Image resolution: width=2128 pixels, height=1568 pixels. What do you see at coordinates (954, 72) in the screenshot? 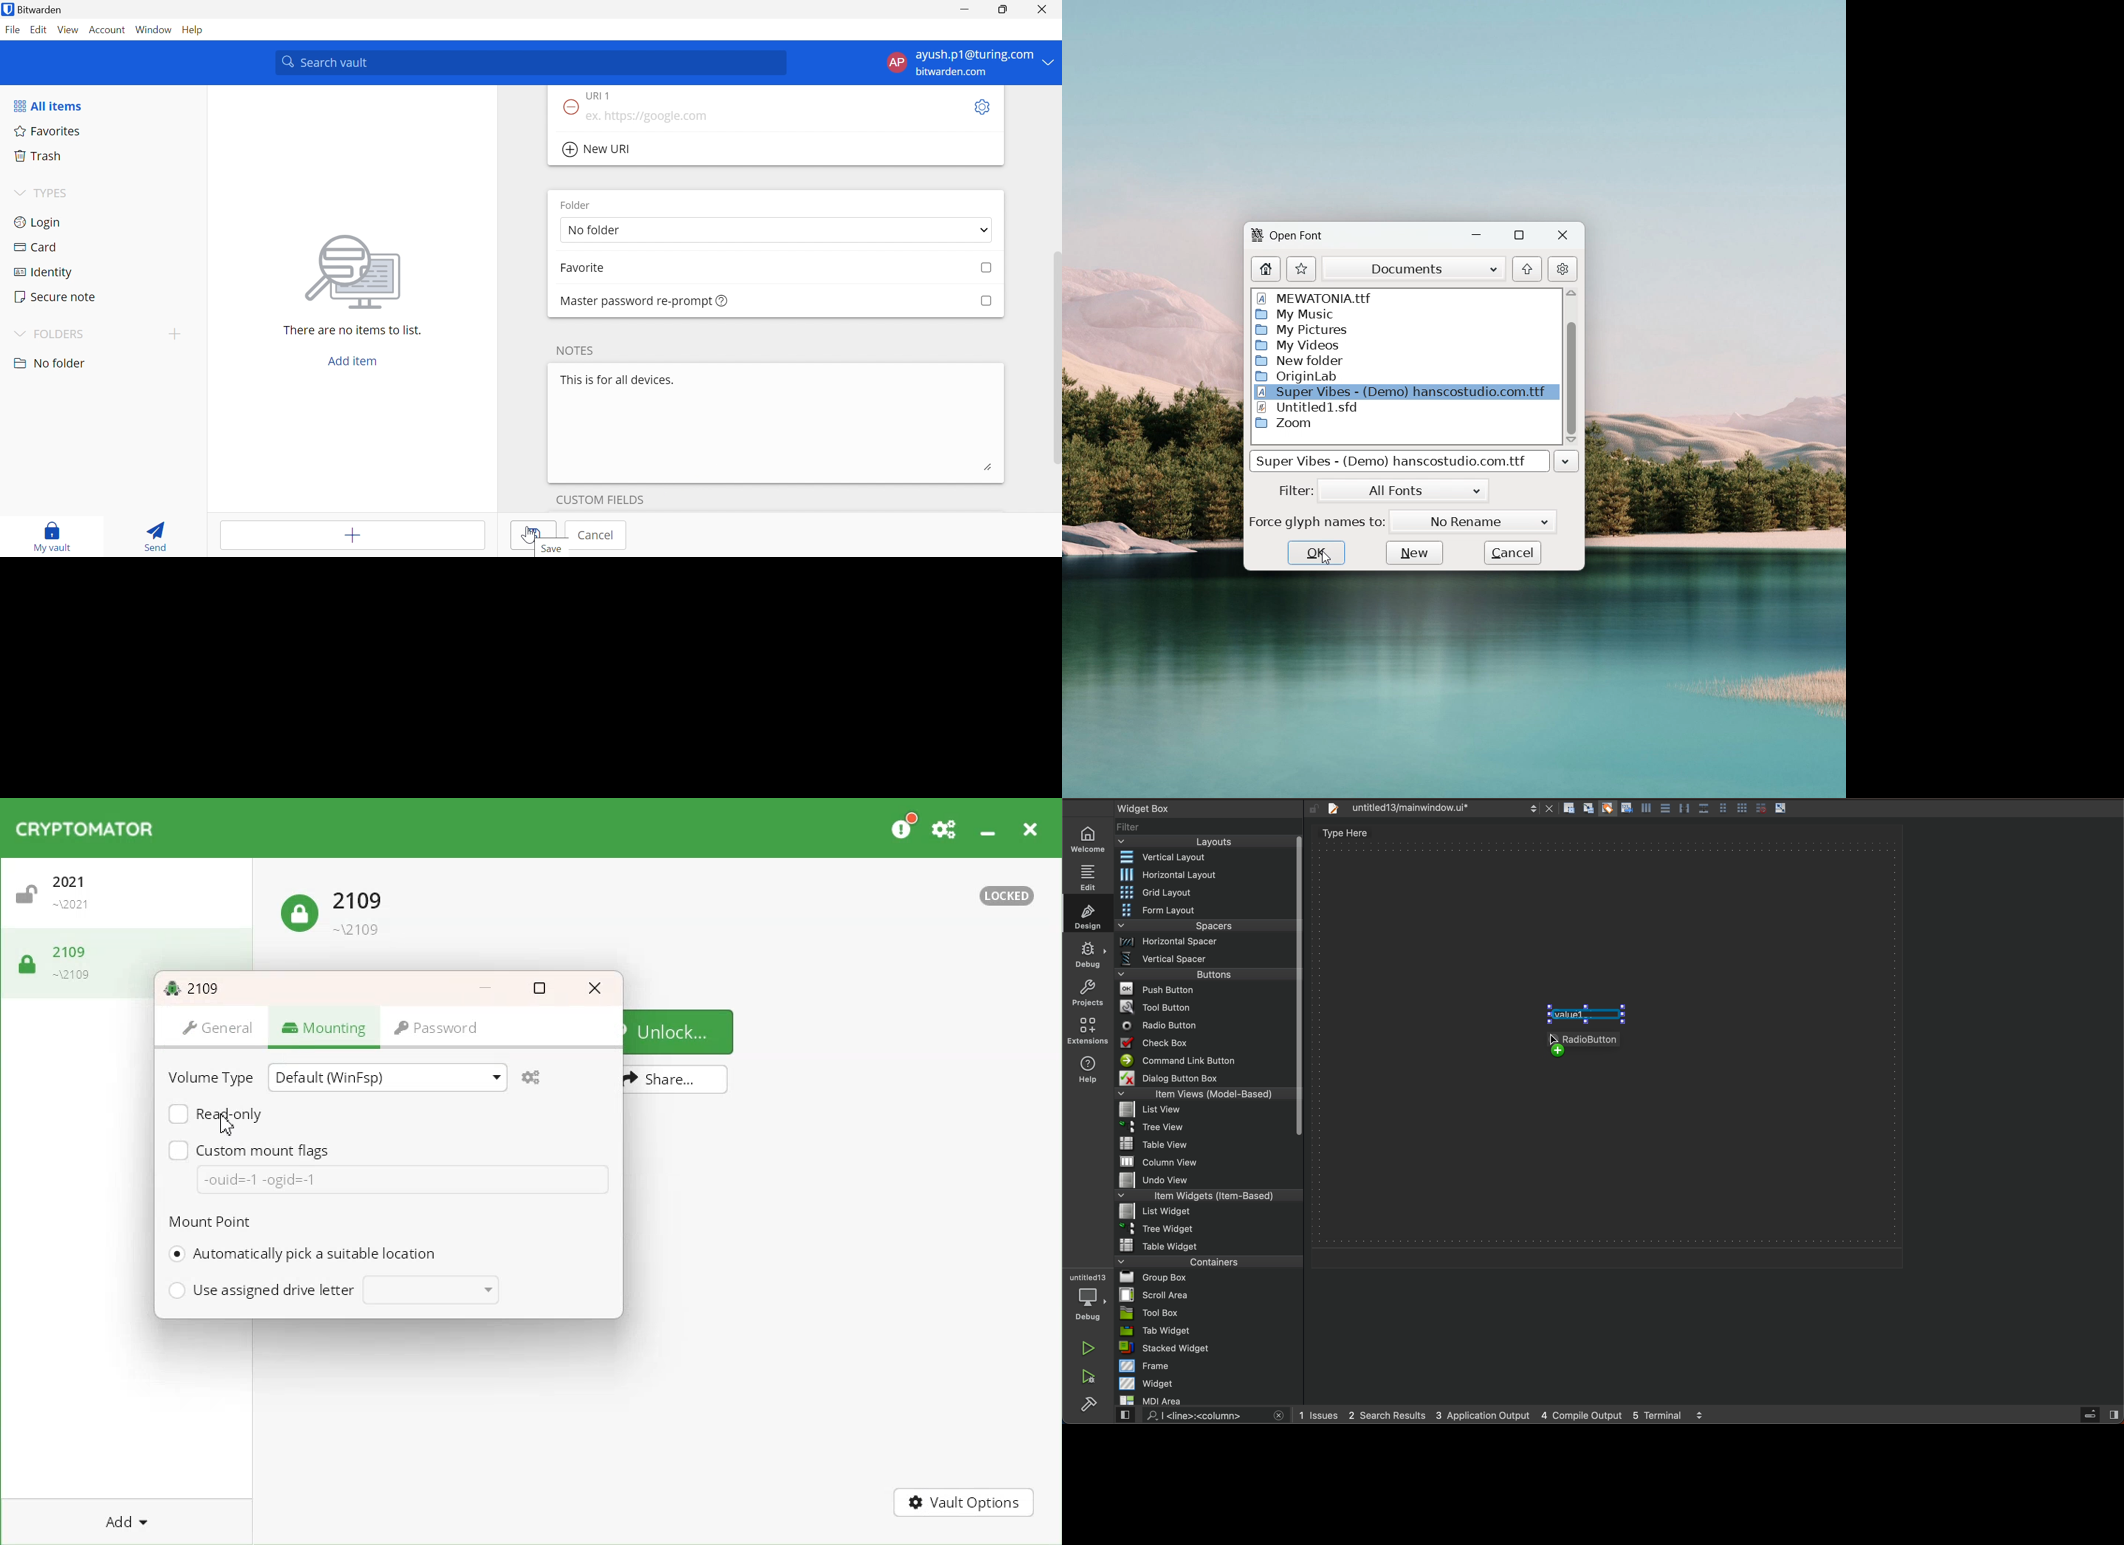
I see `bitwarden.com` at bounding box center [954, 72].